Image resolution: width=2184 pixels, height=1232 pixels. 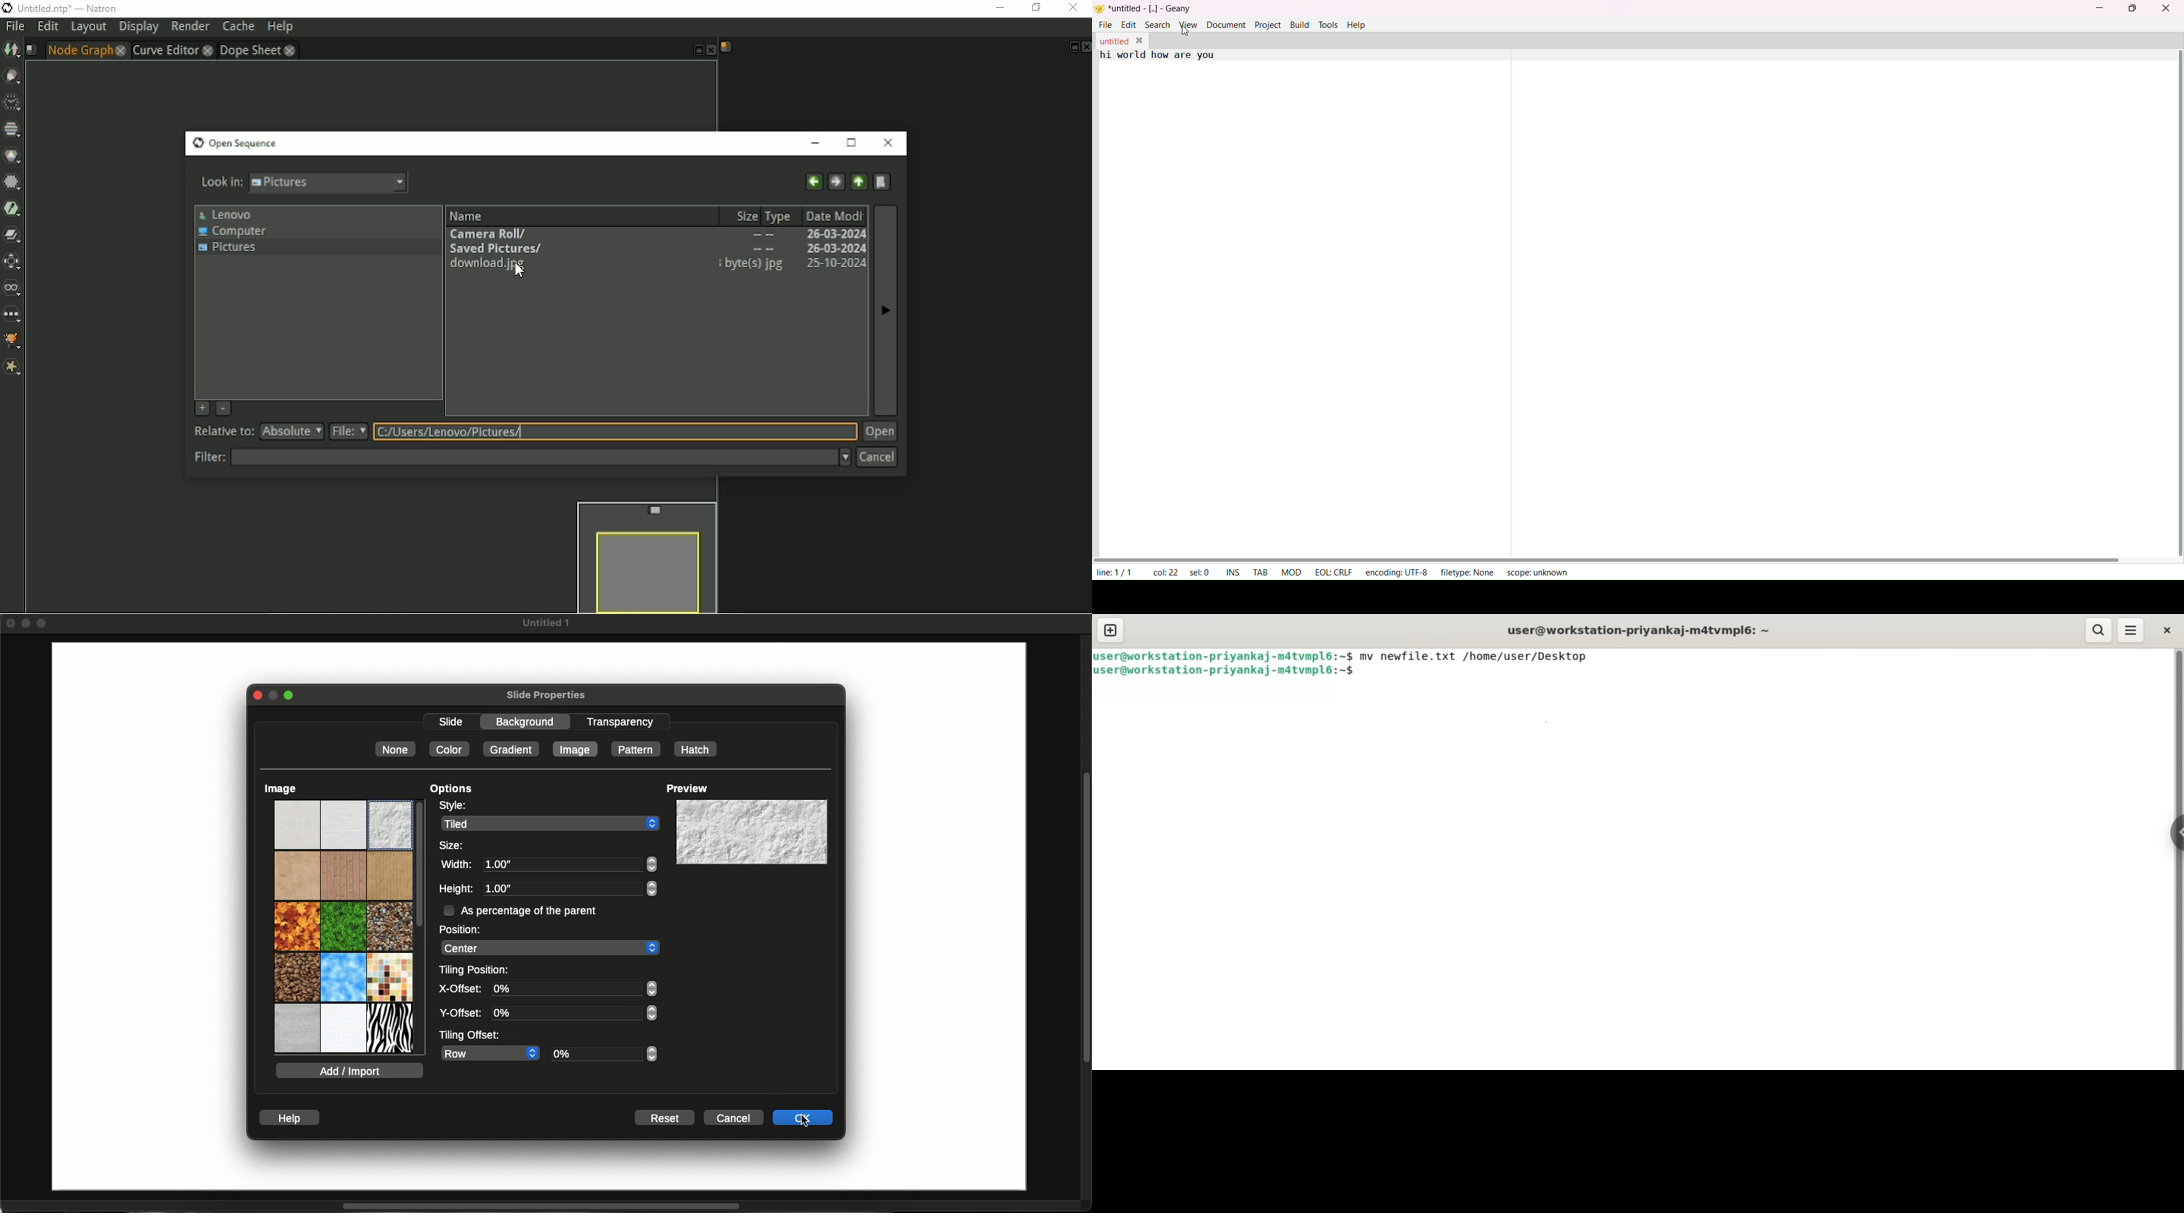 I want to click on Transparency, so click(x=620, y=721).